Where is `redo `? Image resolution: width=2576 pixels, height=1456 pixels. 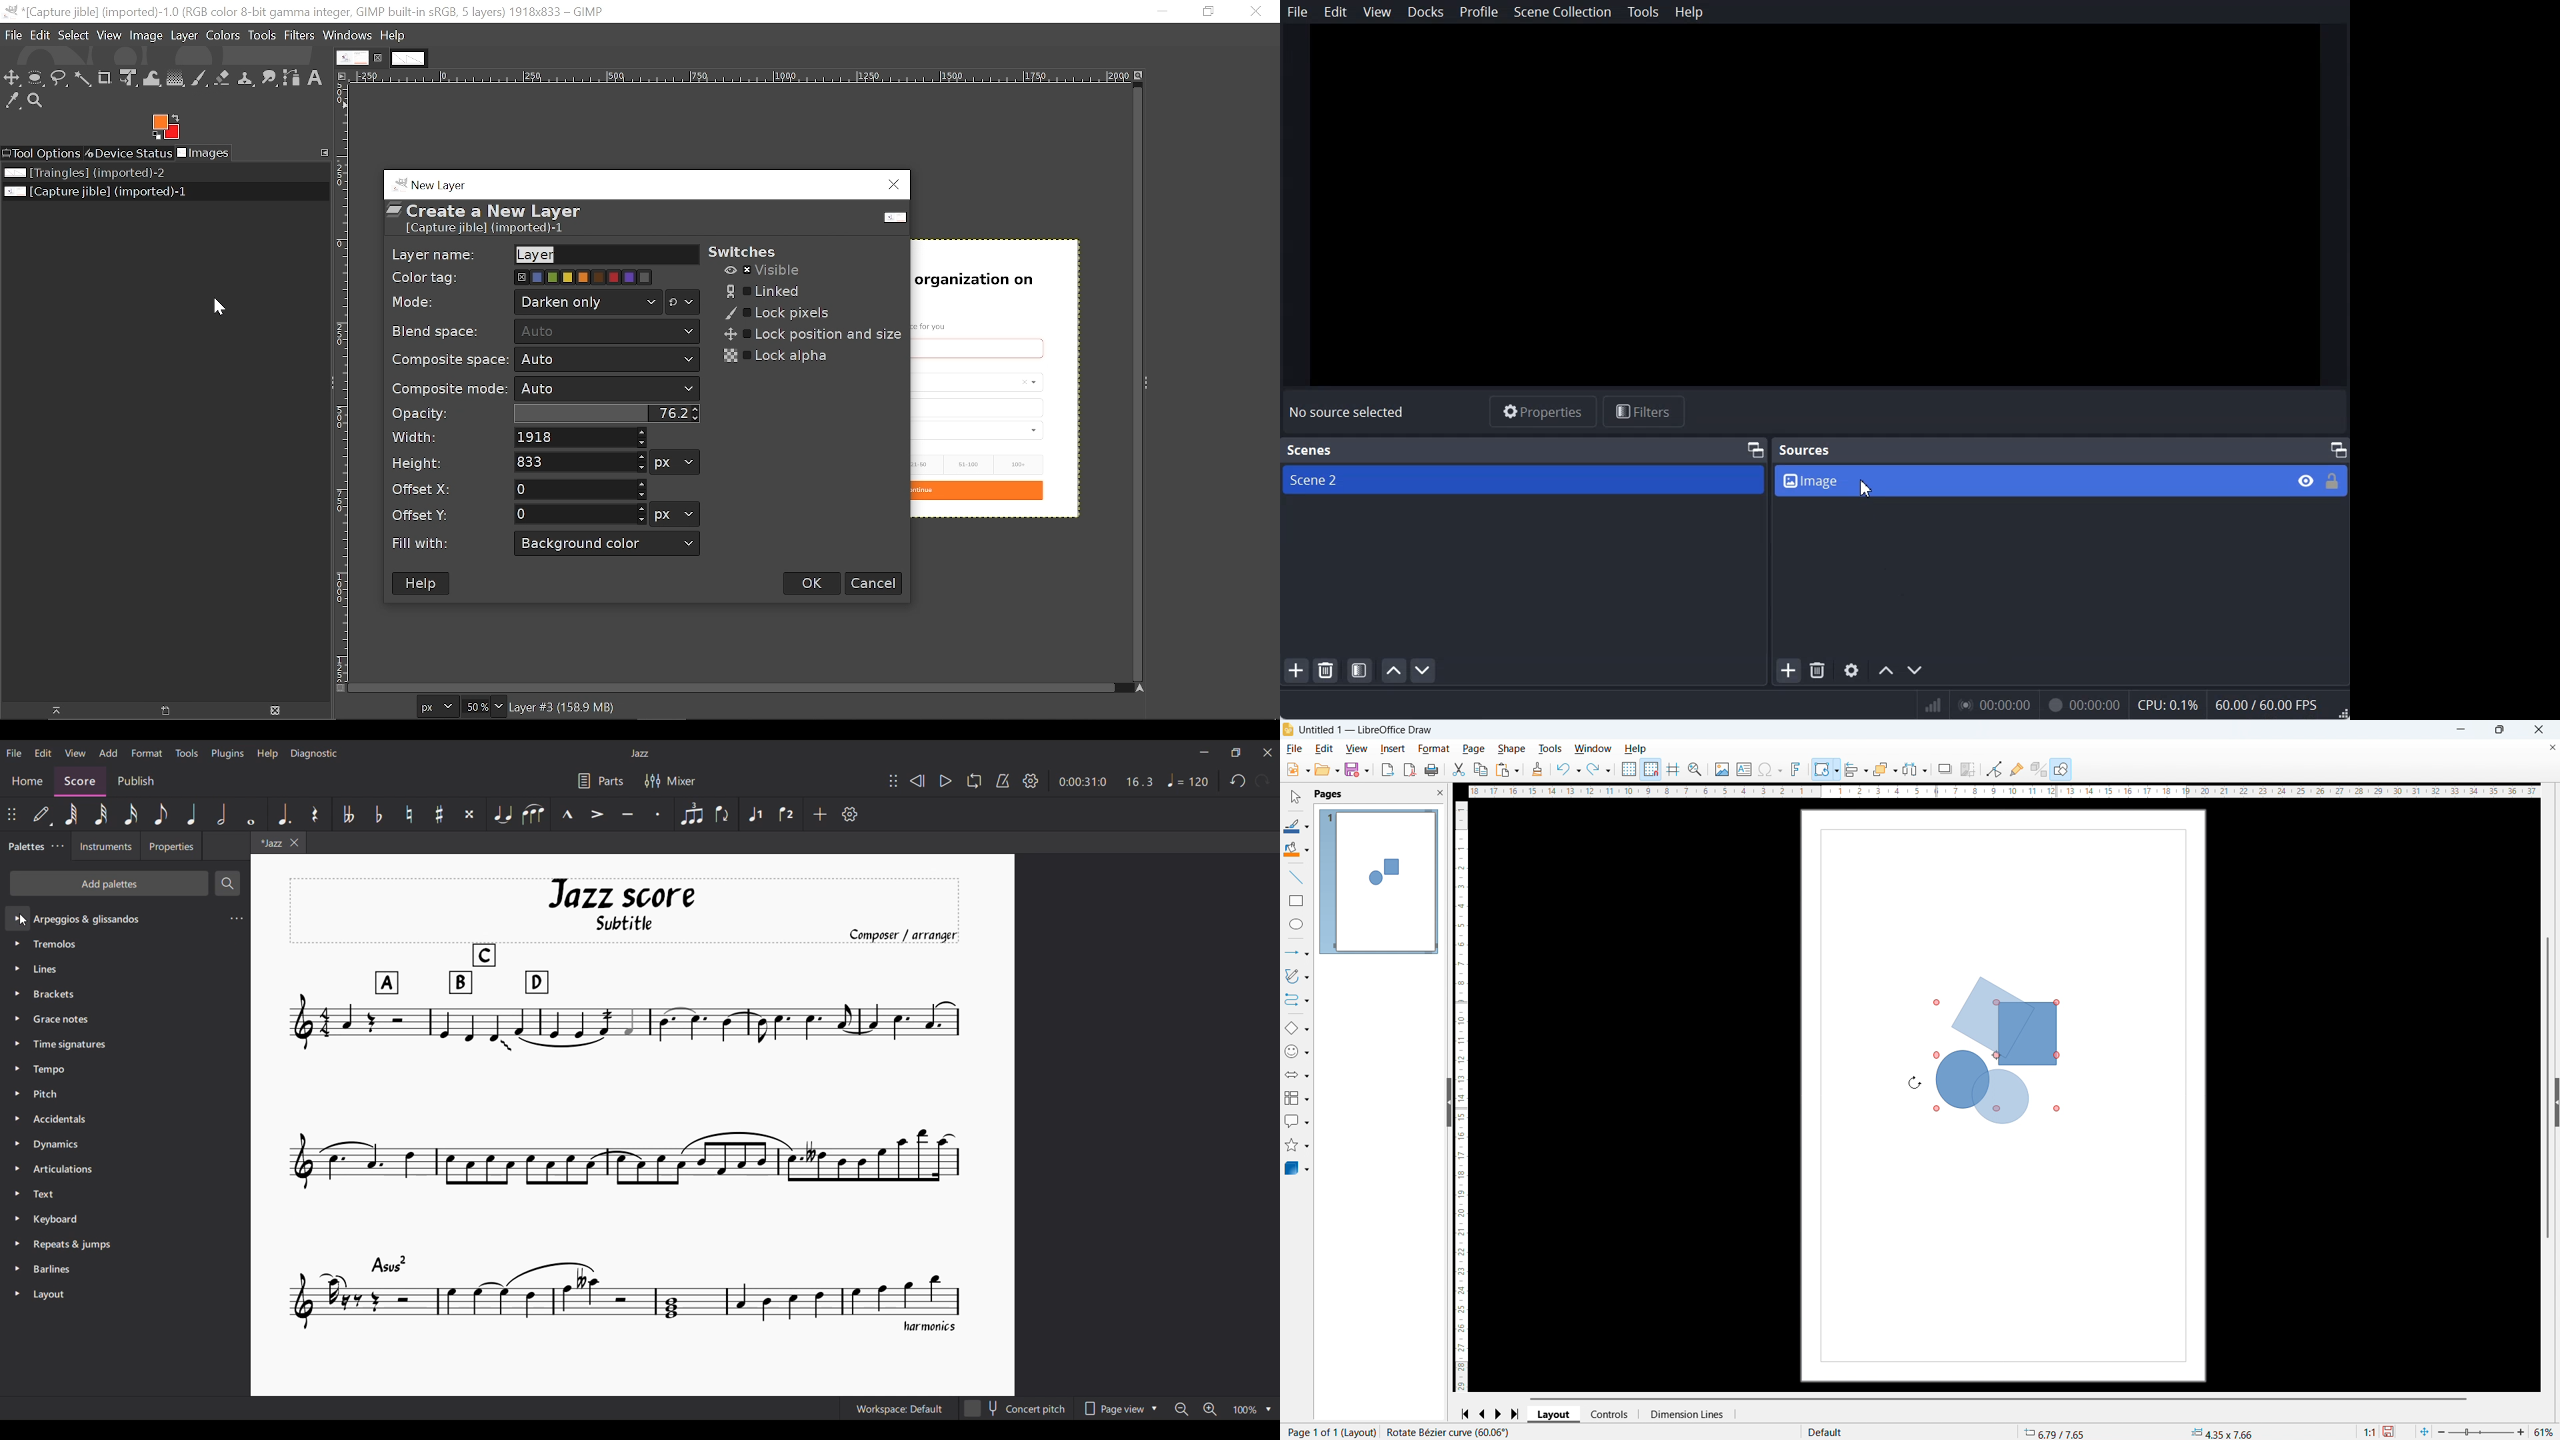 redo  is located at coordinates (1599, 769).